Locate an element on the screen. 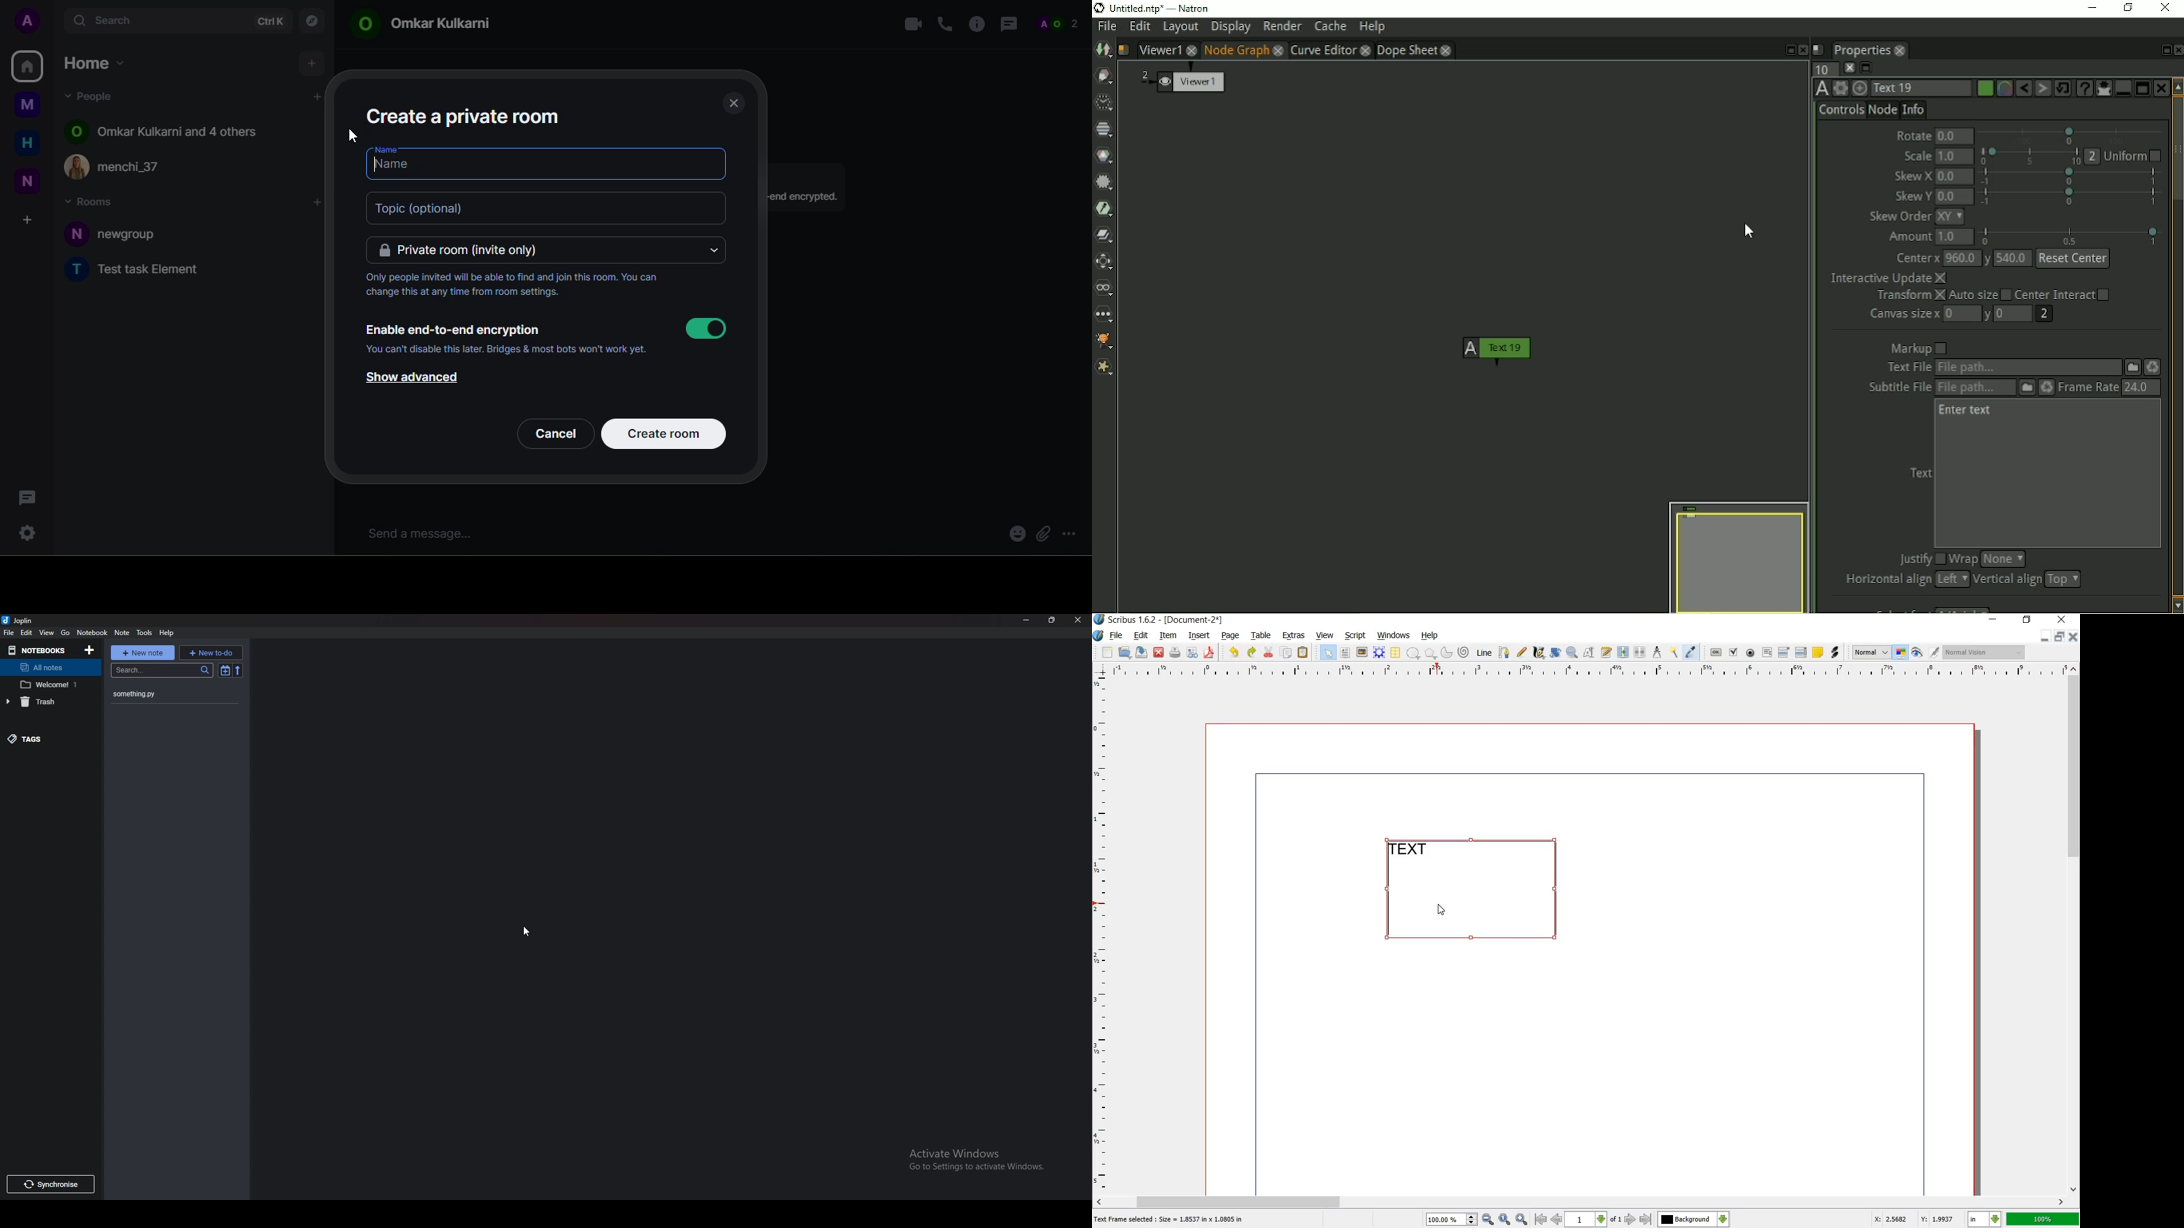 The height and width of the screenshot is (1232, 2184). send message is located at coordinates (424, 534).